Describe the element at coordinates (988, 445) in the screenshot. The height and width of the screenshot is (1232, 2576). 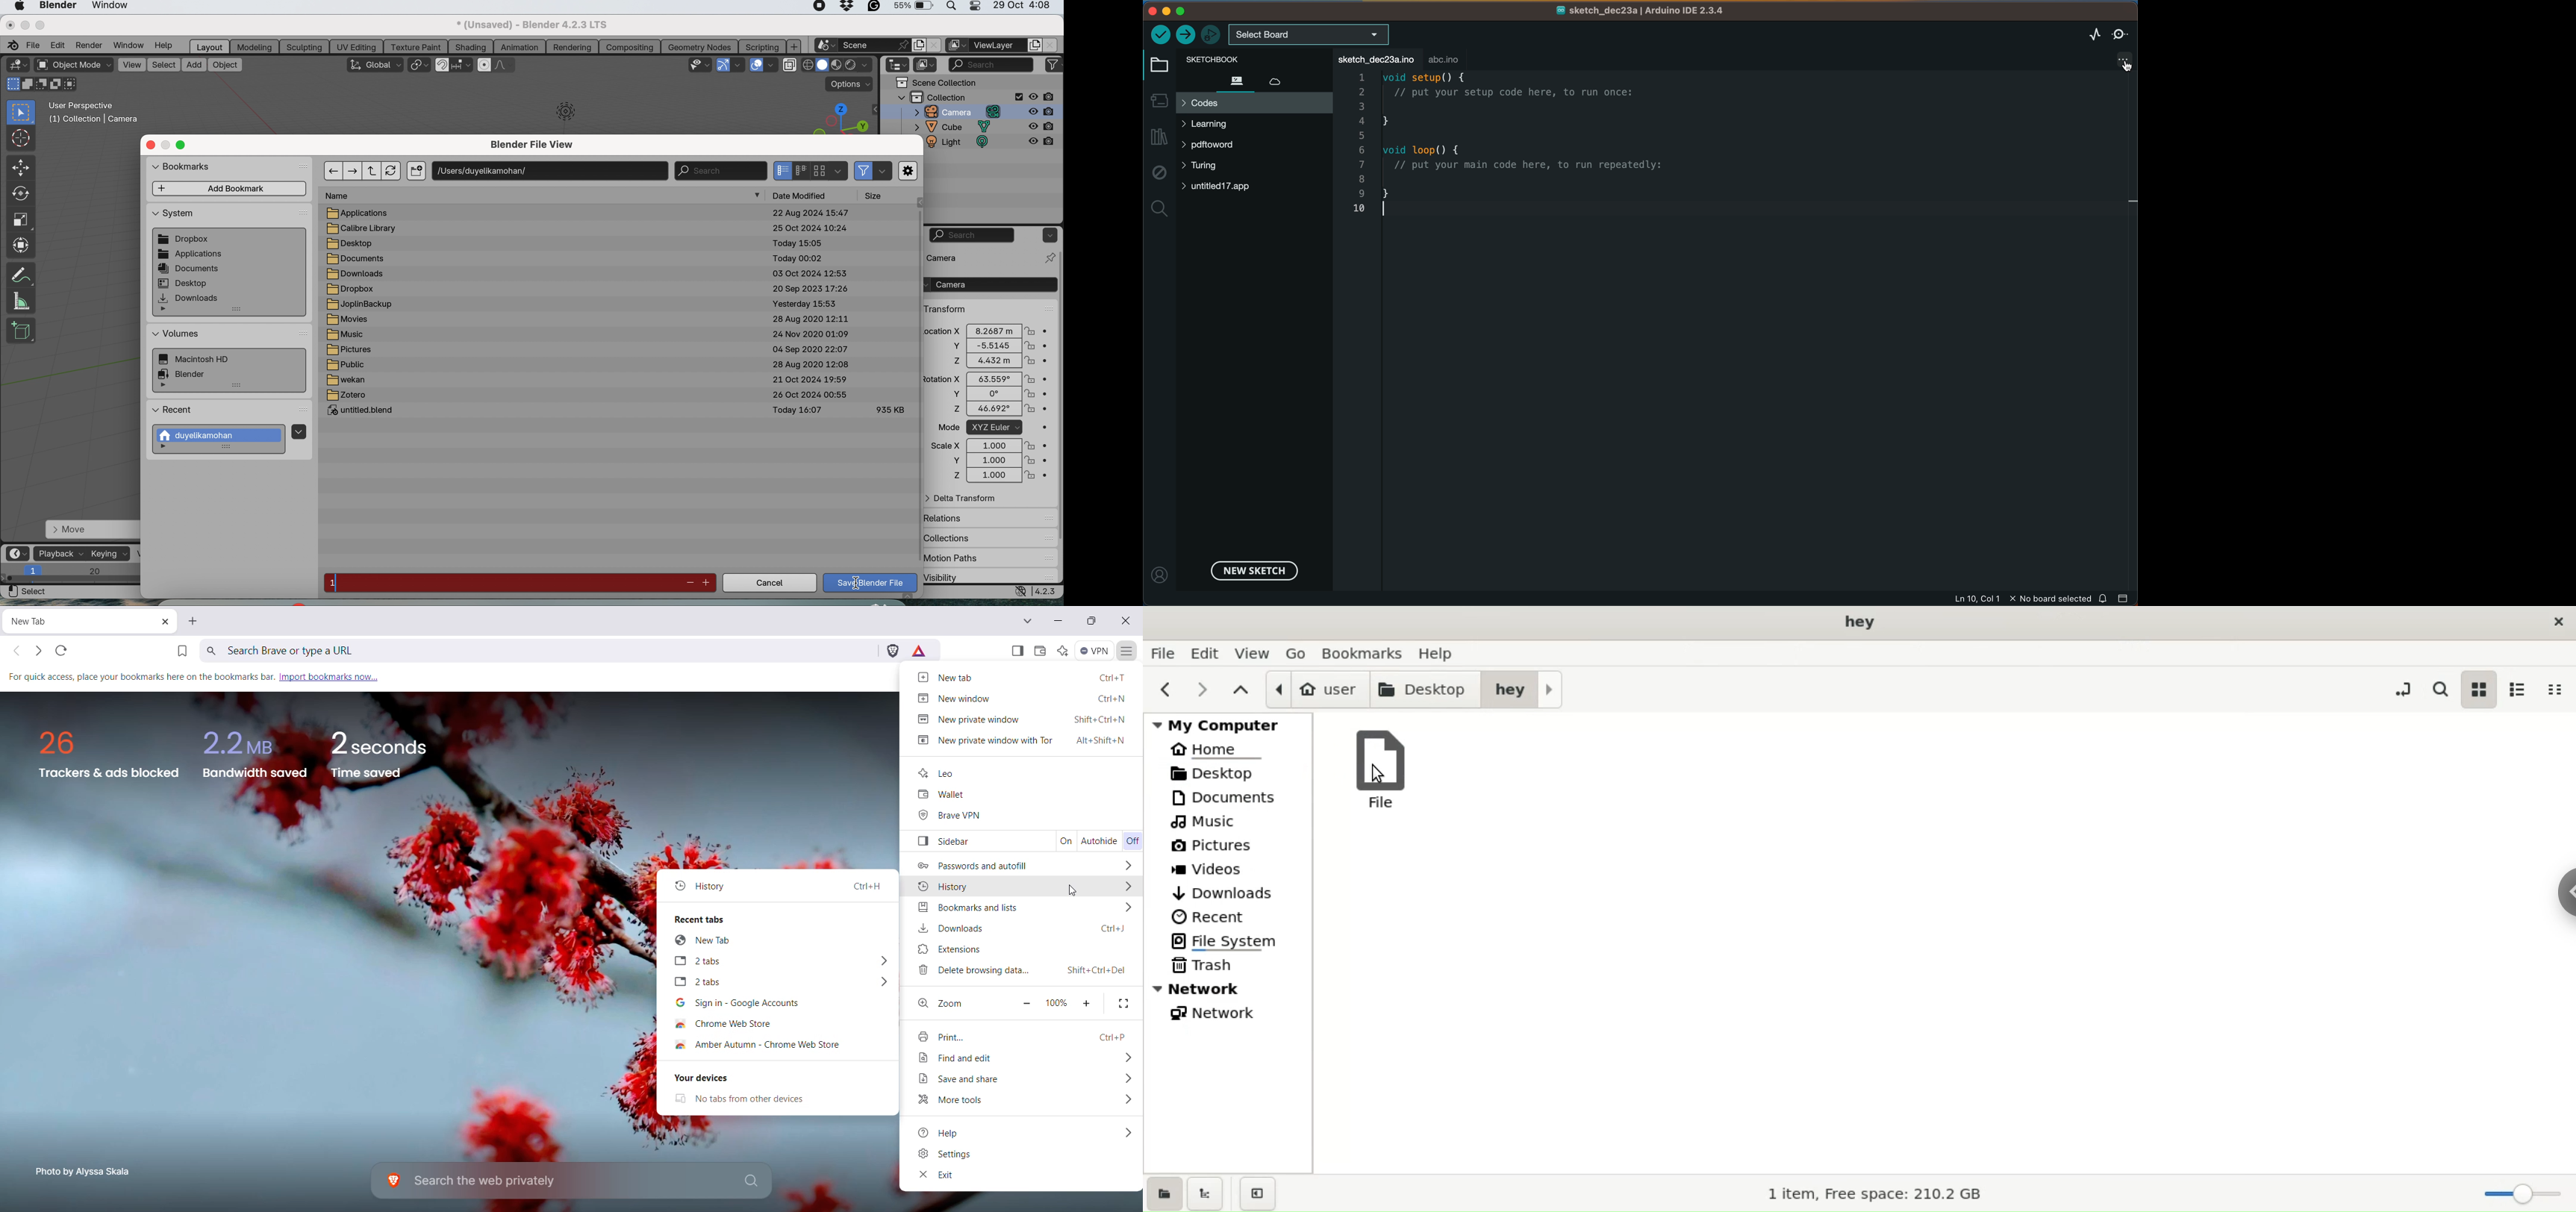
I see `scale x 1.000` at that location.